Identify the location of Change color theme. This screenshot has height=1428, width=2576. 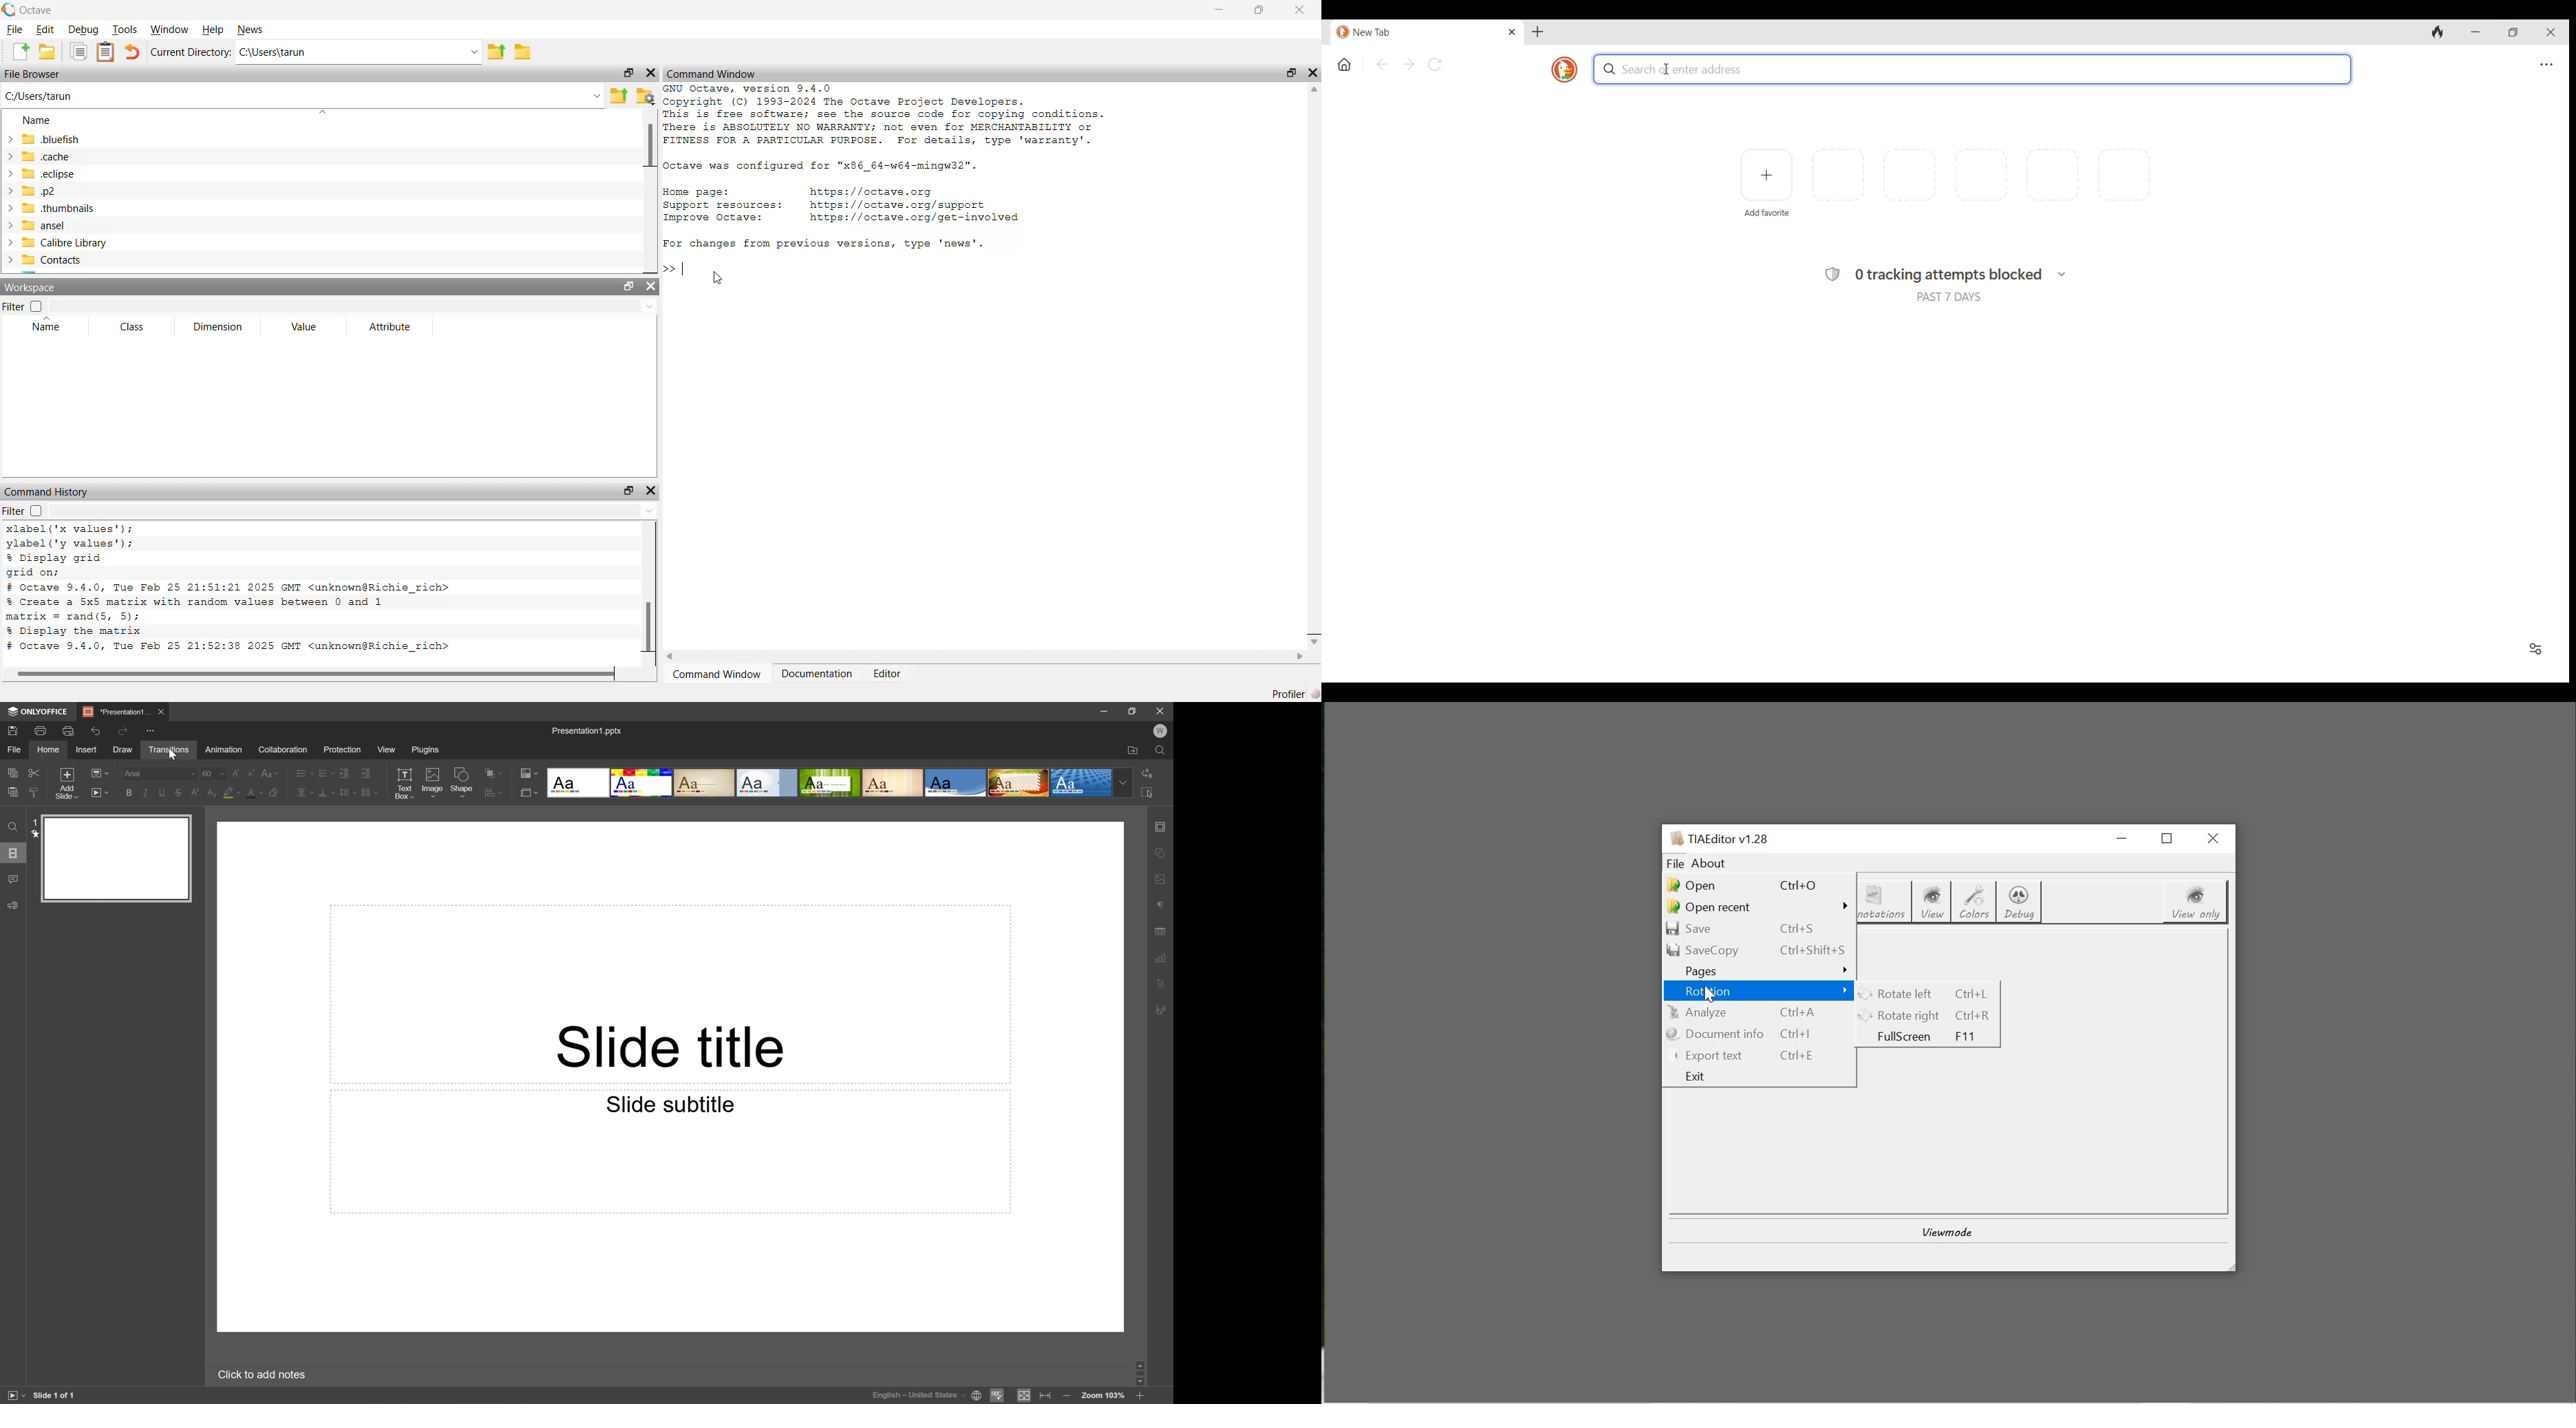
(529, 772).